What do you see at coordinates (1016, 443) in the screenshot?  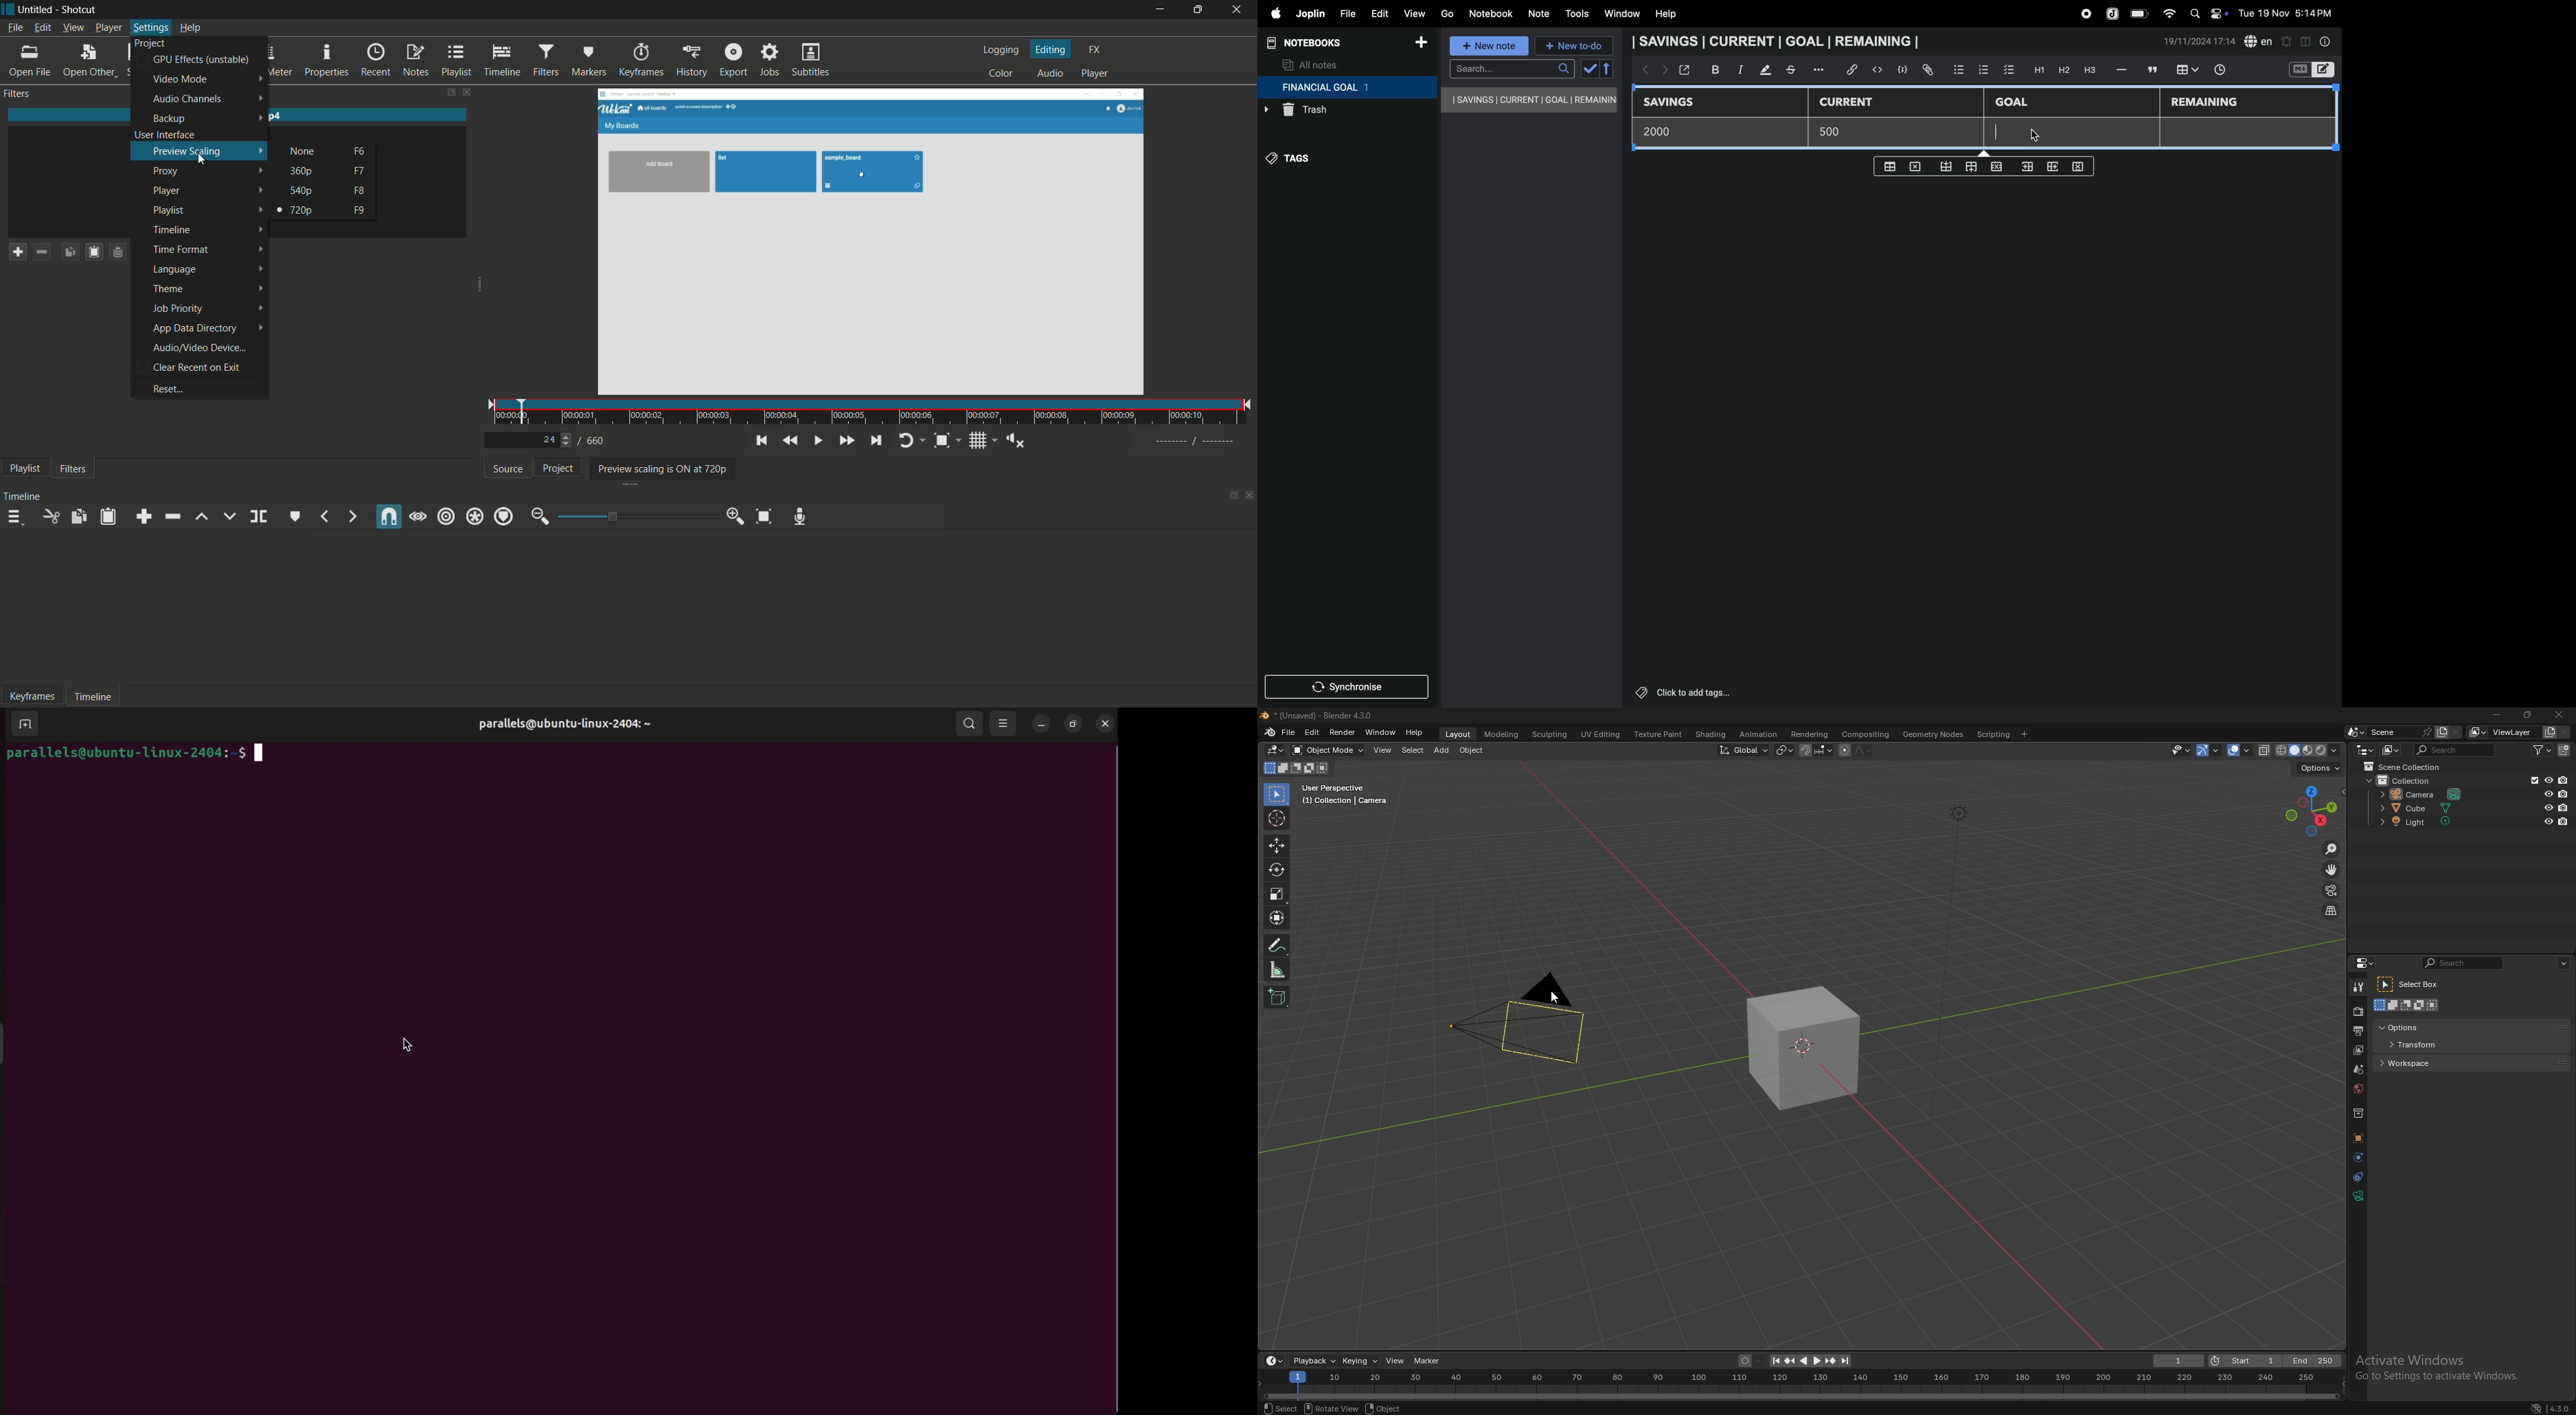 I see `` at bounding box center [1016, 443].